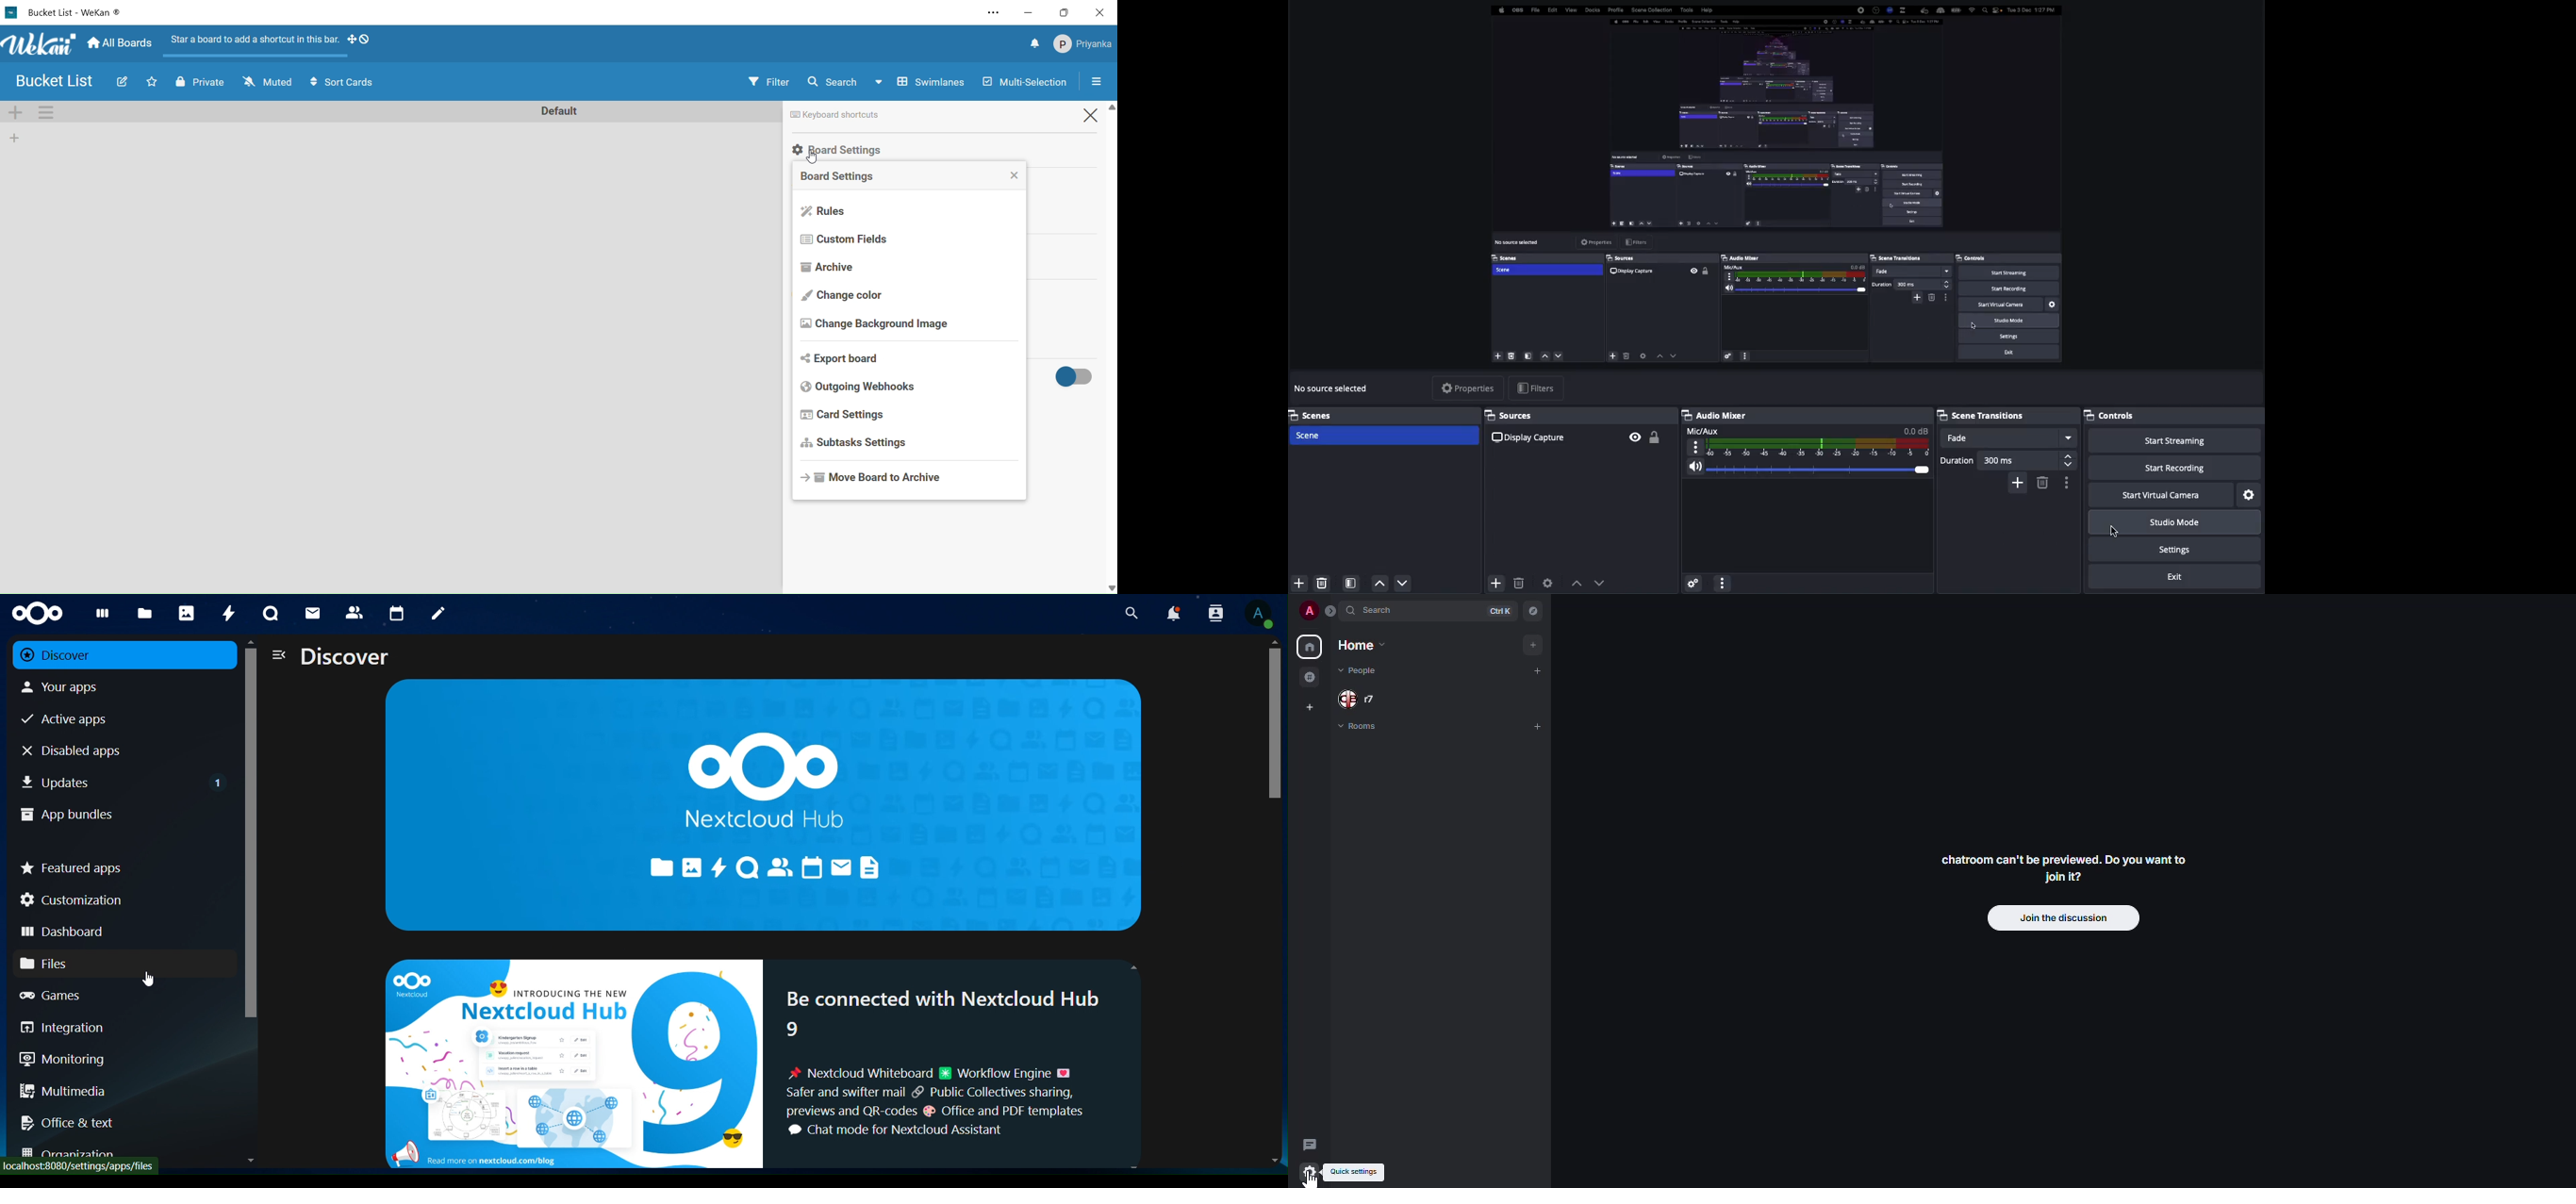  What do you see at coordinates (2174, 467) in the screenshot?
I see `Start recording` at bounding box center [2174, 467].